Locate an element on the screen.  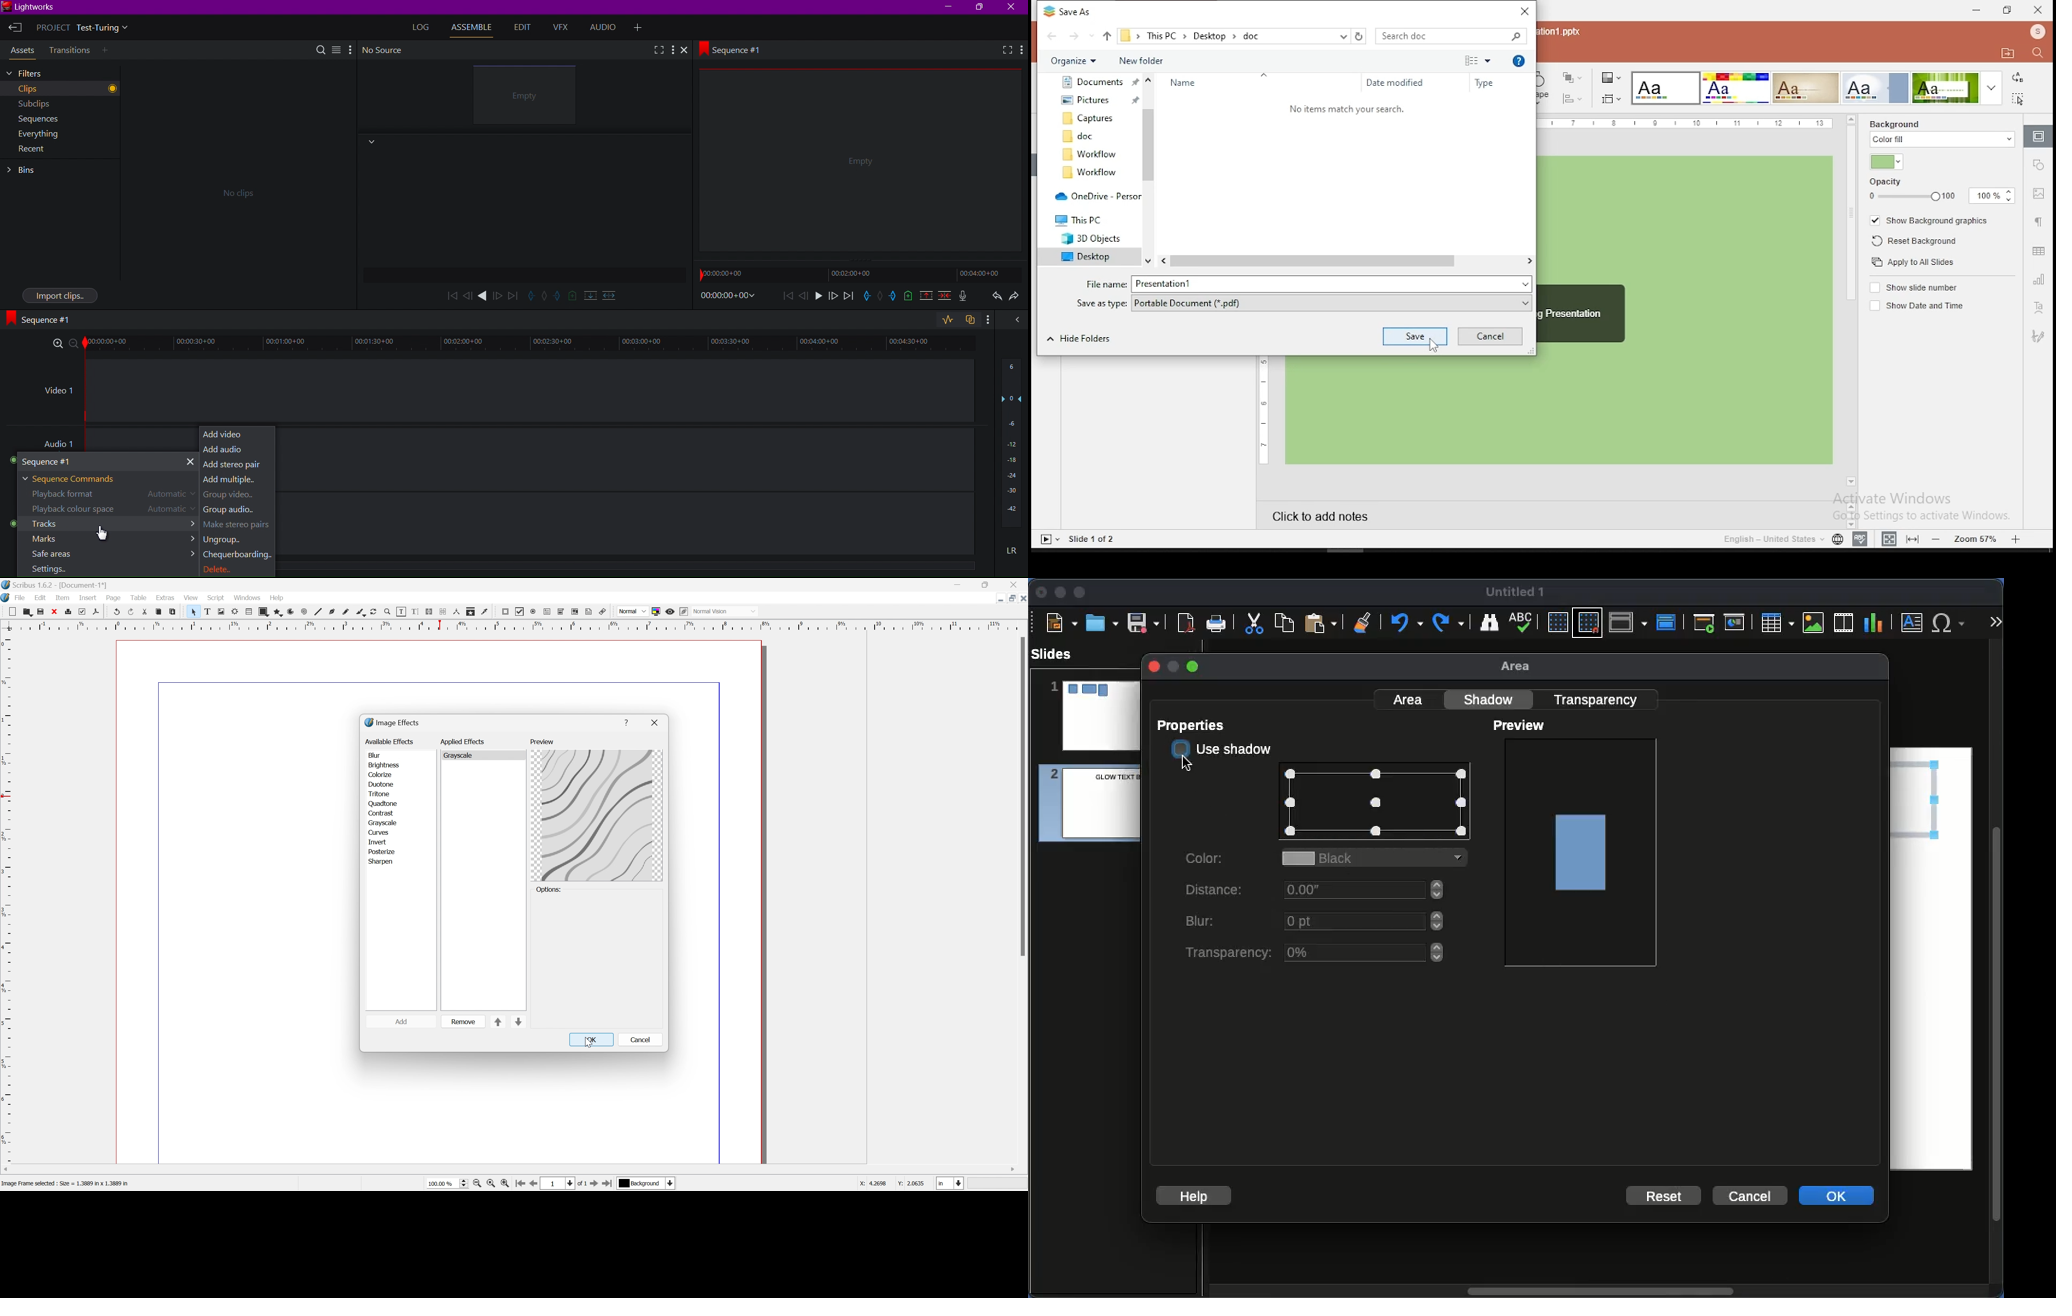
language is located at coordinates (1772, 540).